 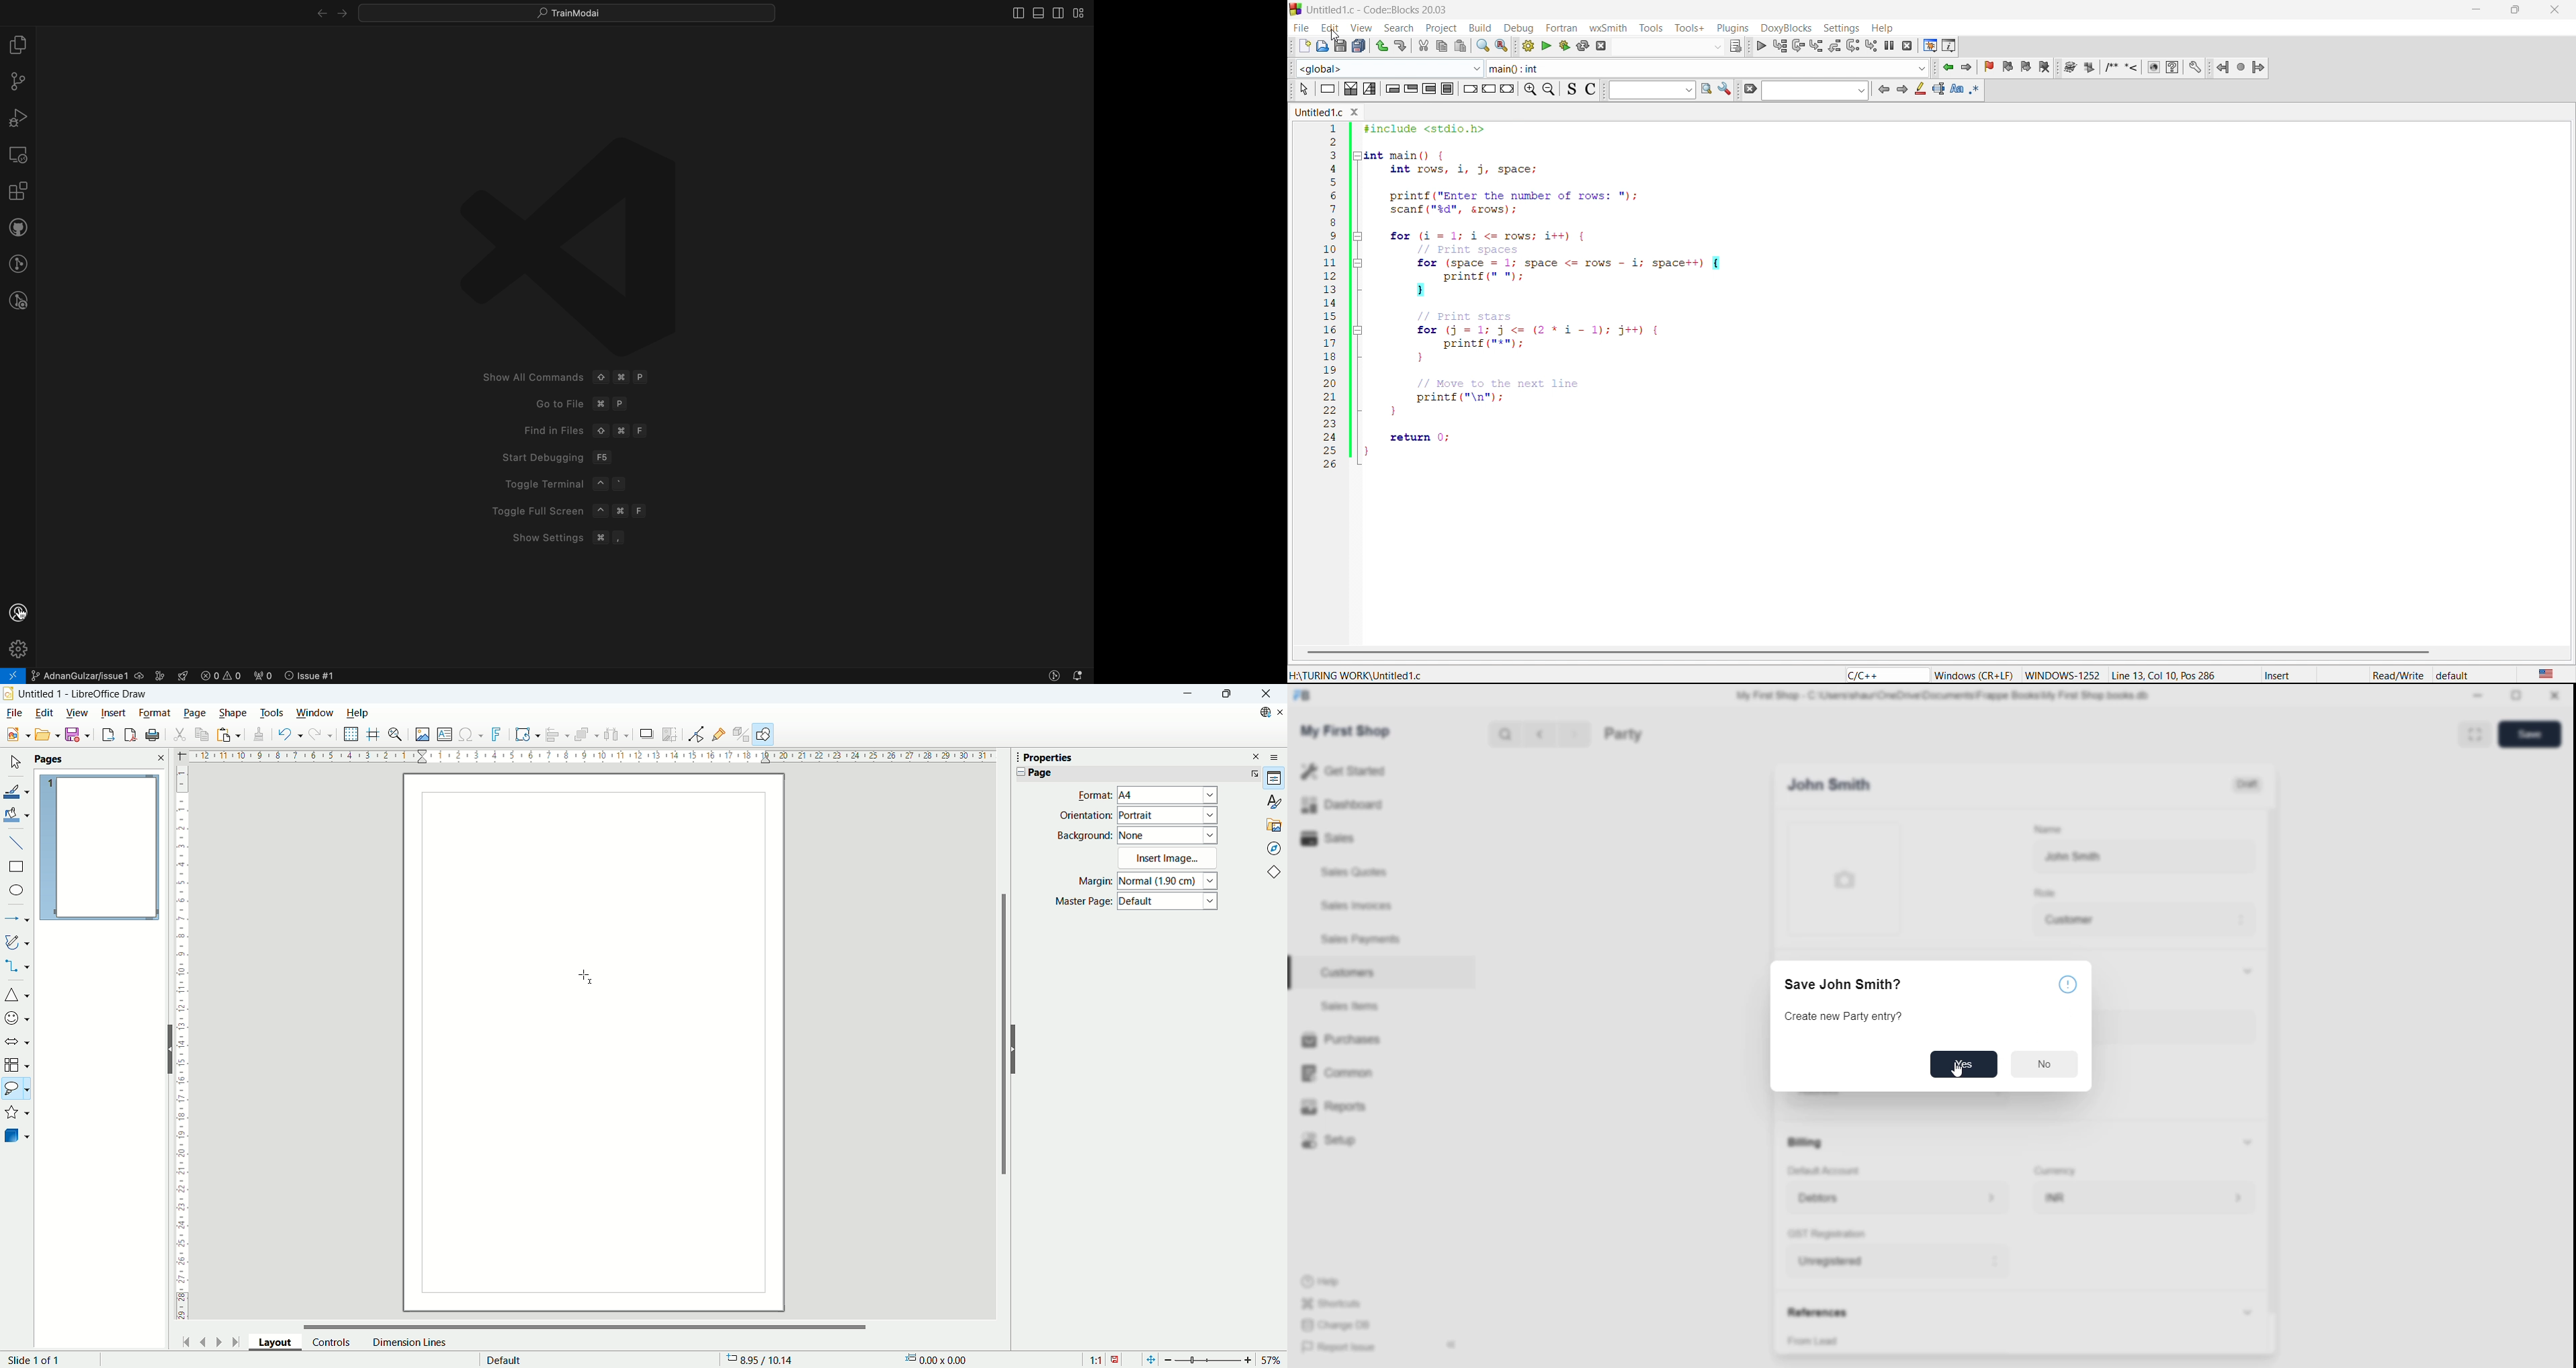 I want to click on Billing, so click(x=1810, y=1140).